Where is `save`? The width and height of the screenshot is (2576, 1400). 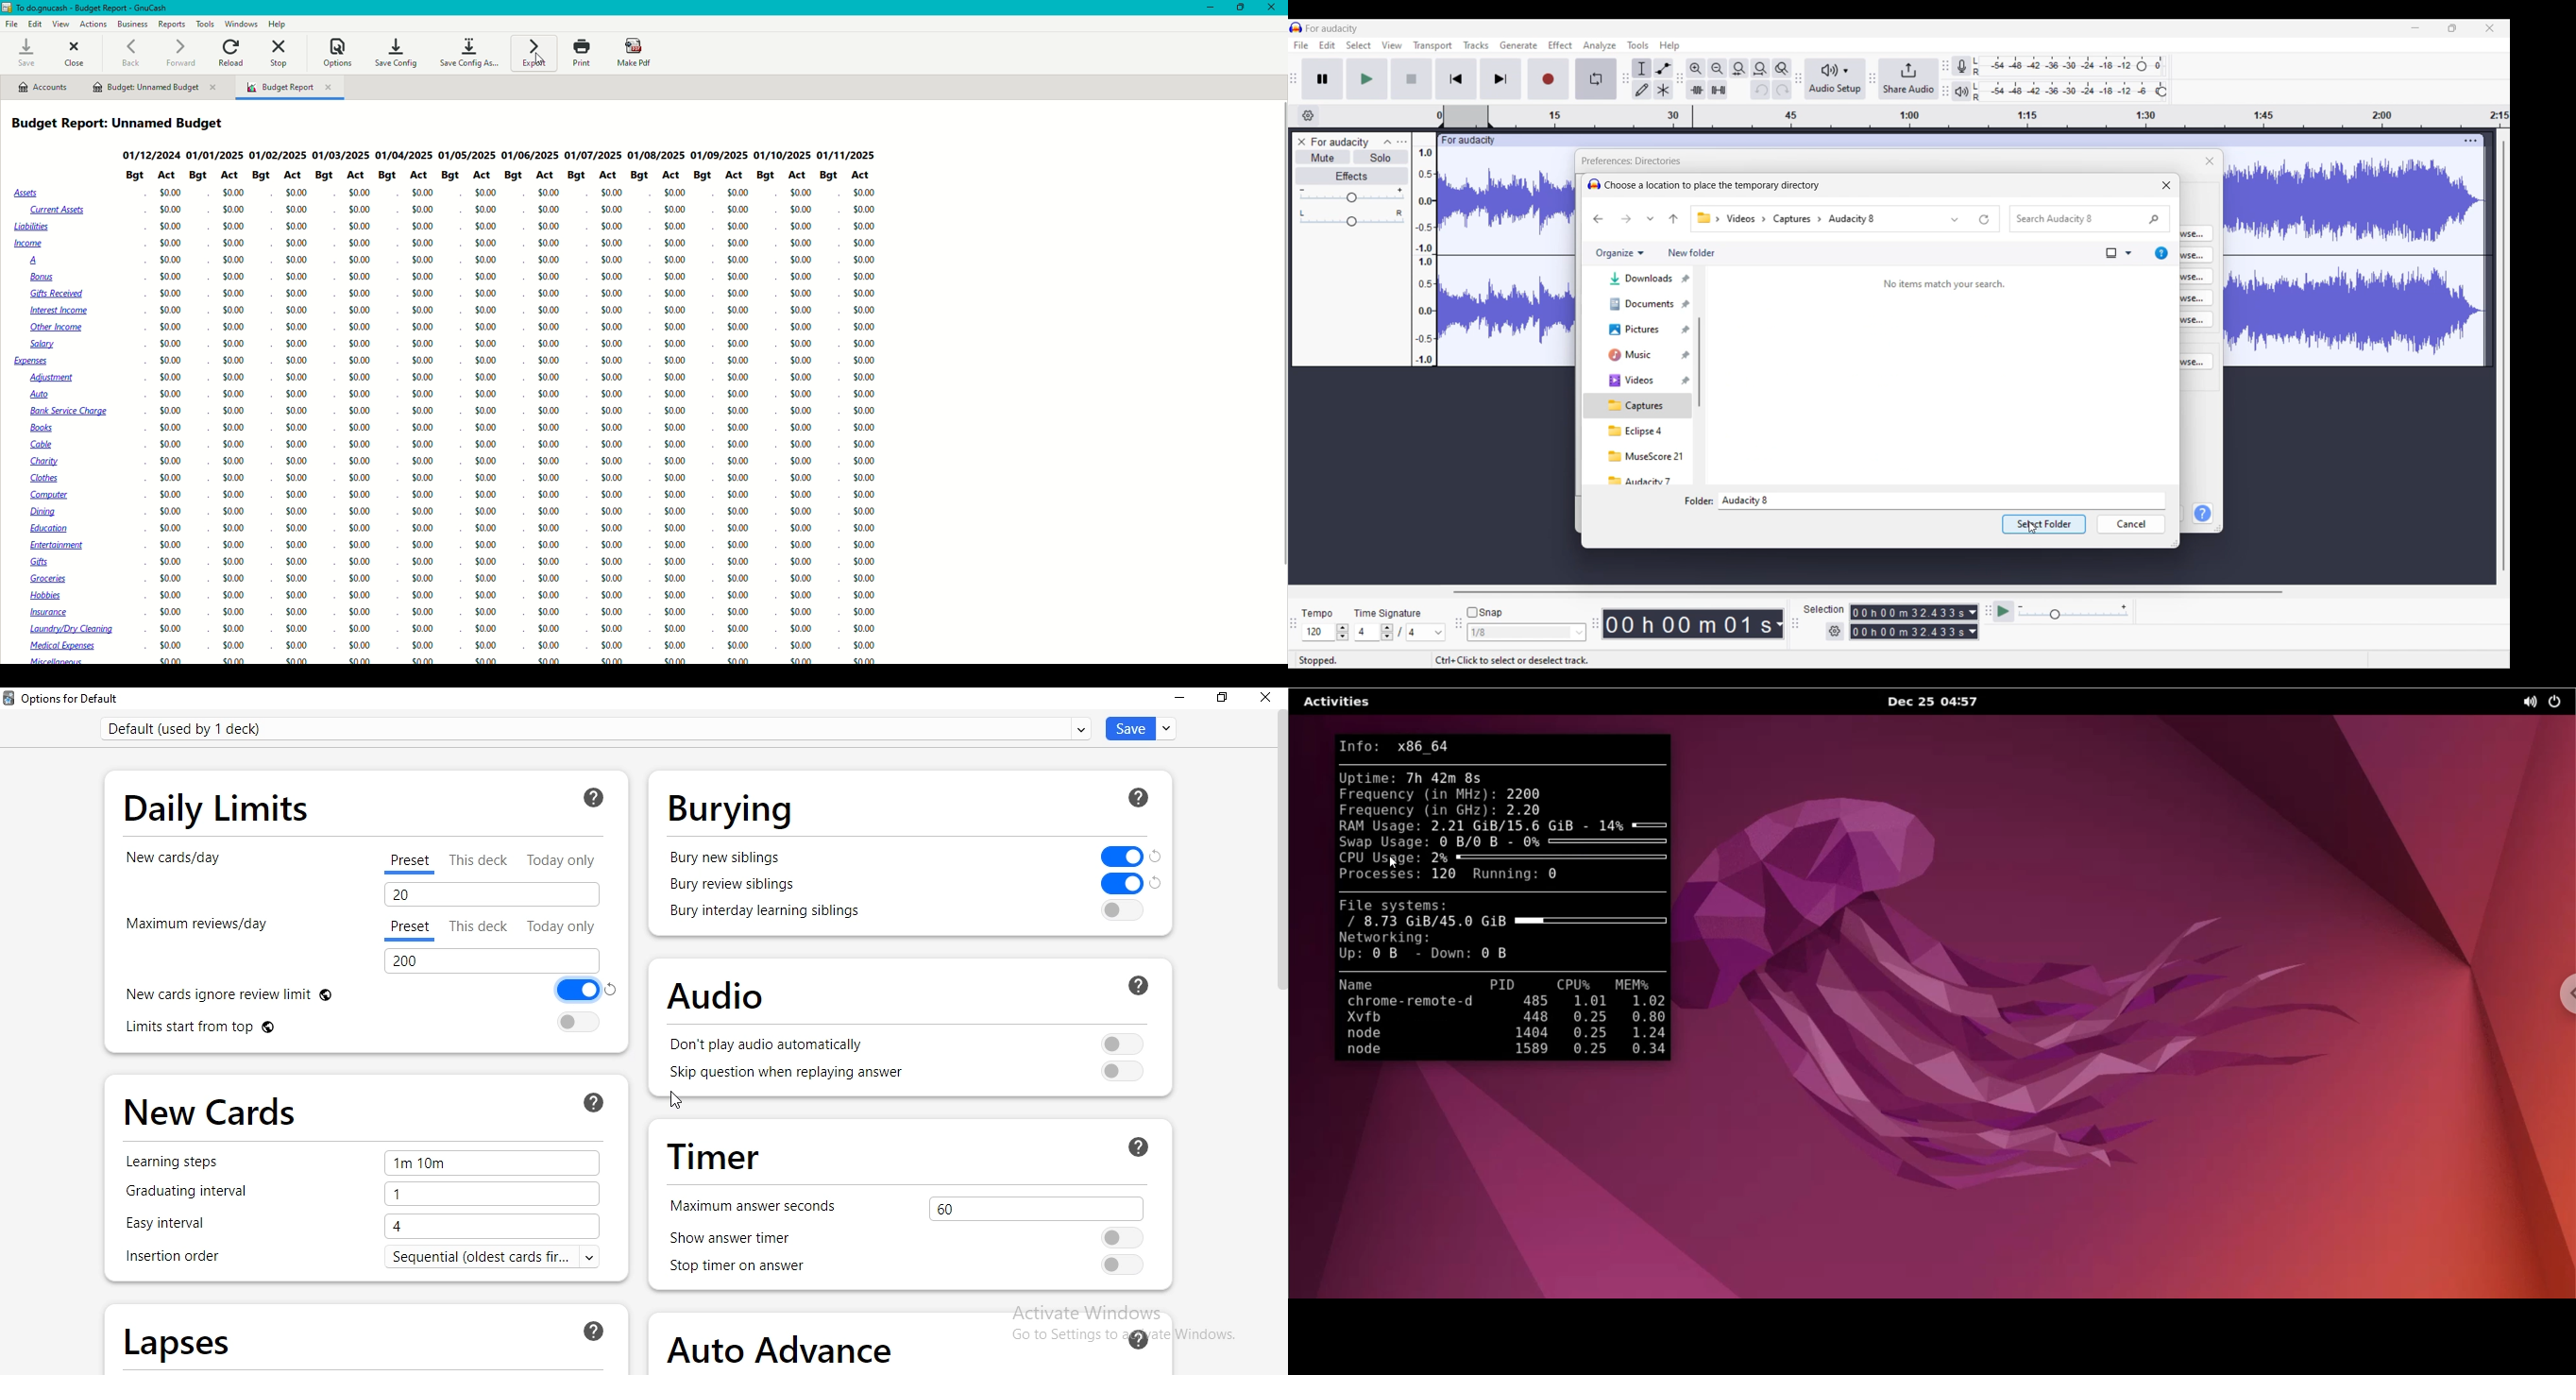
save is located at coordinates (1138, 728).